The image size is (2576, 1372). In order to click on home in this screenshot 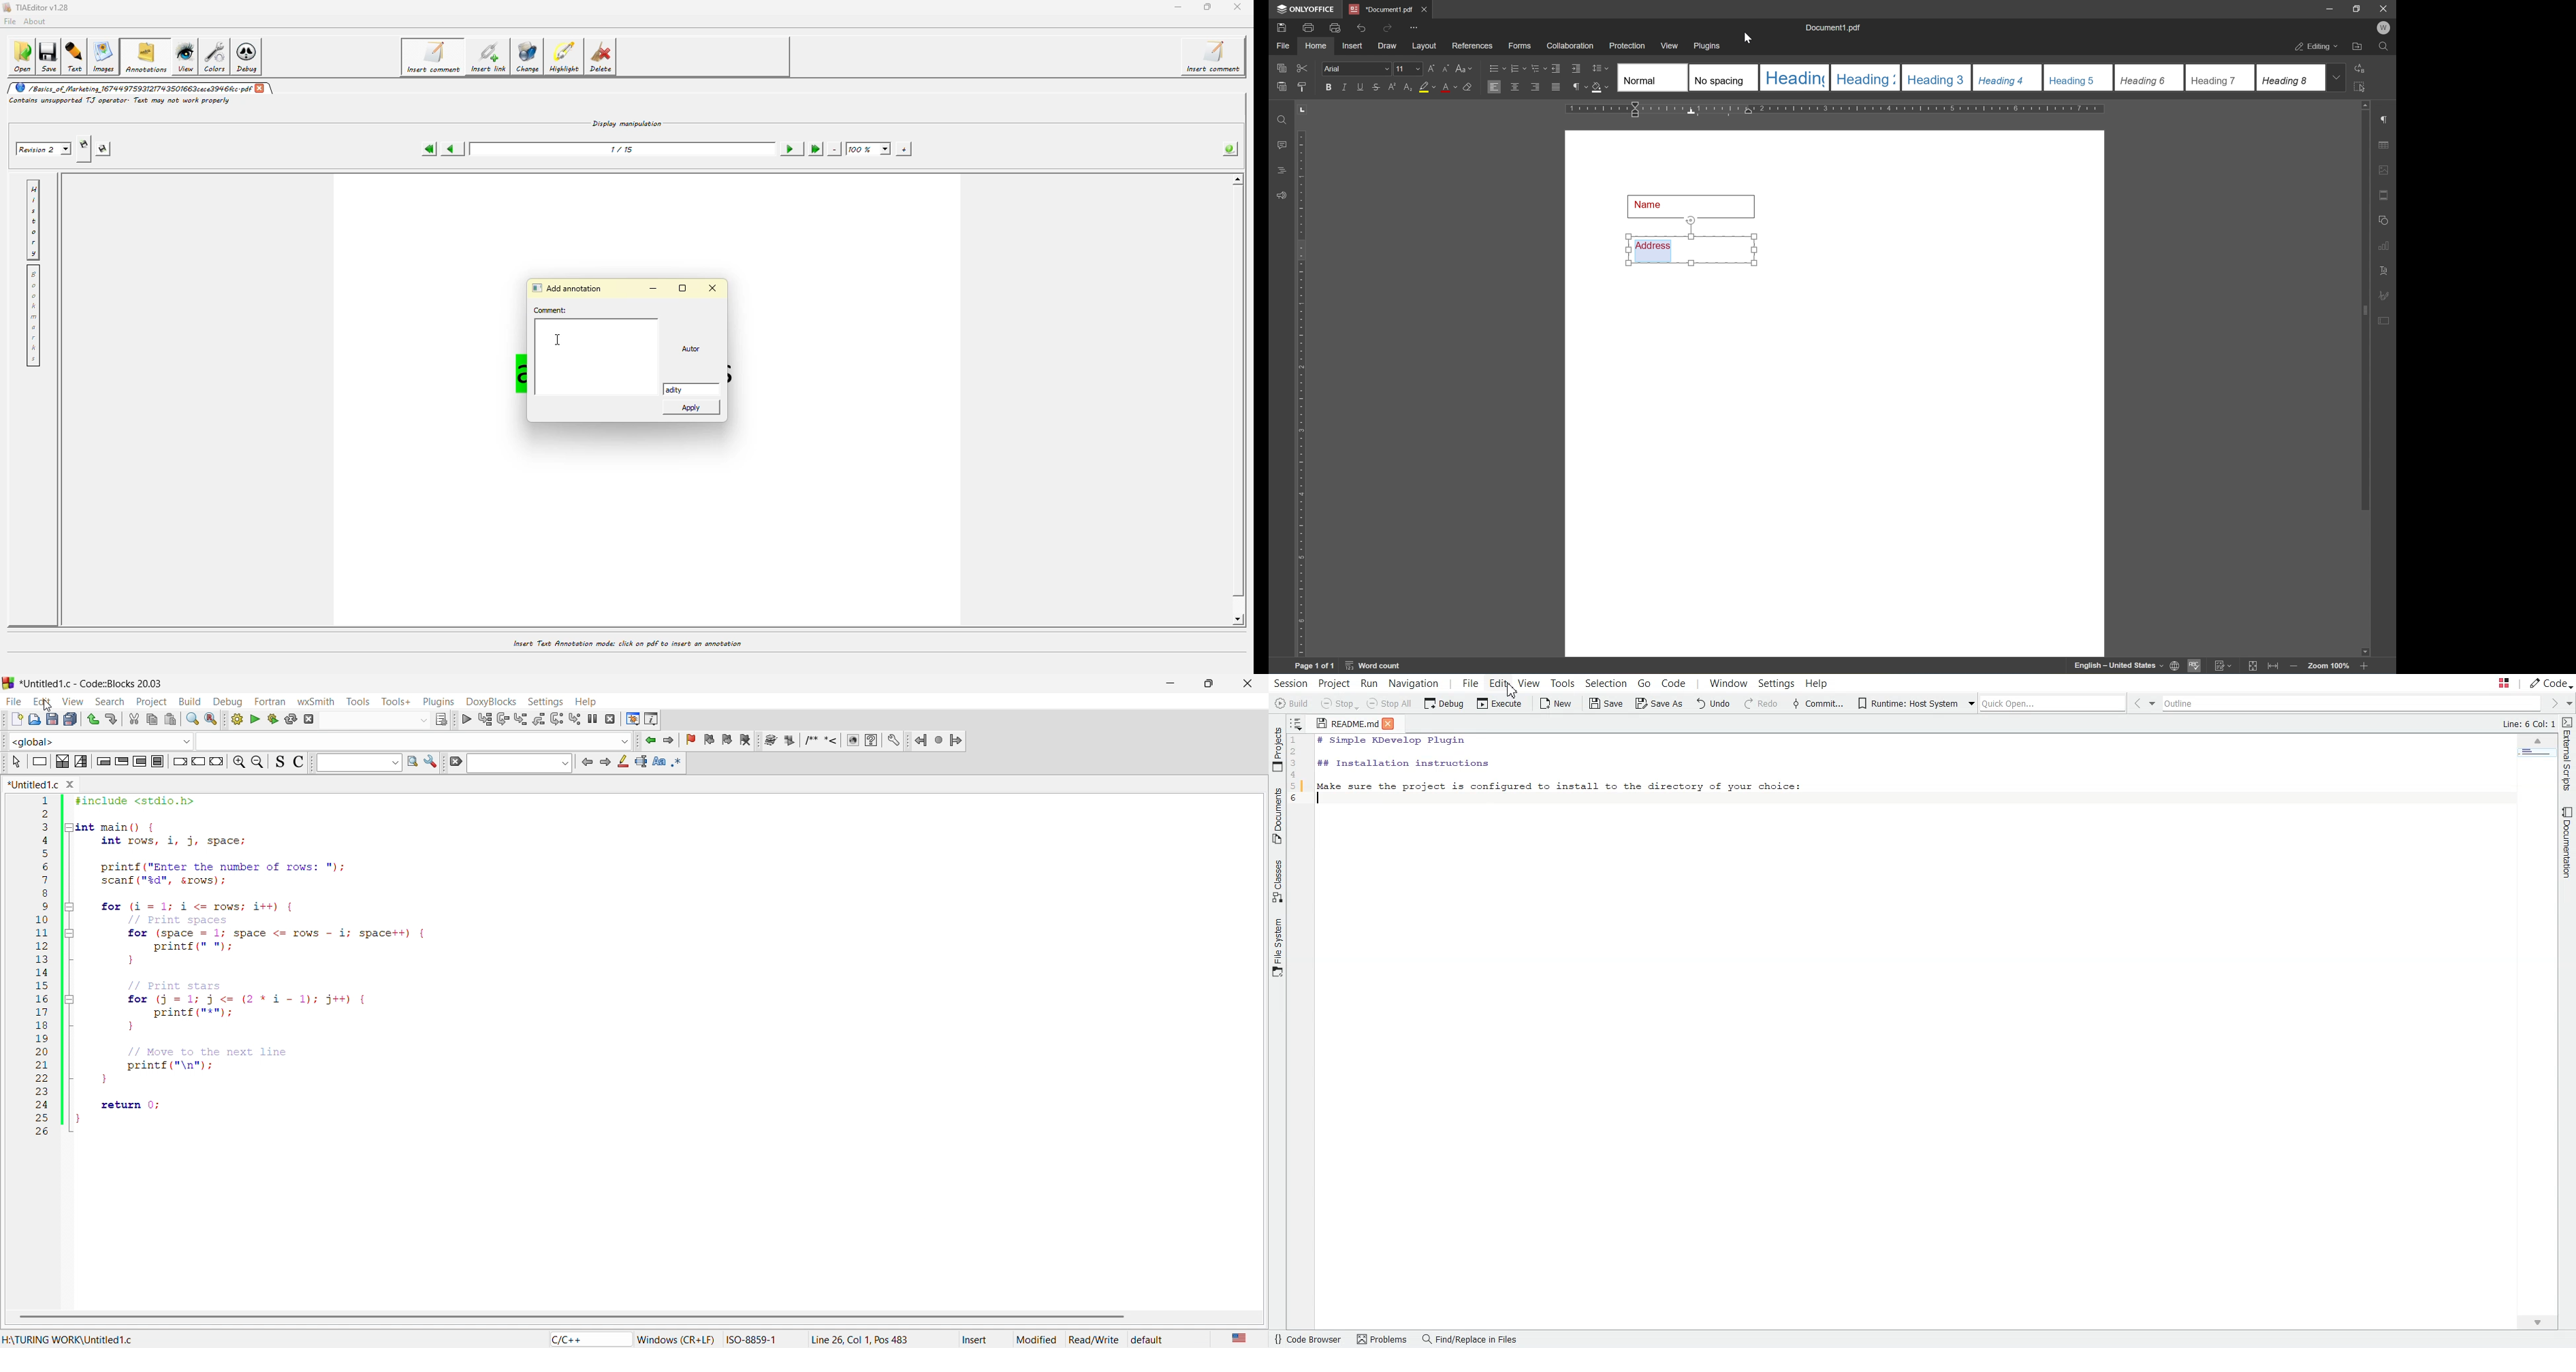, I will do `click(1318, 48)`.